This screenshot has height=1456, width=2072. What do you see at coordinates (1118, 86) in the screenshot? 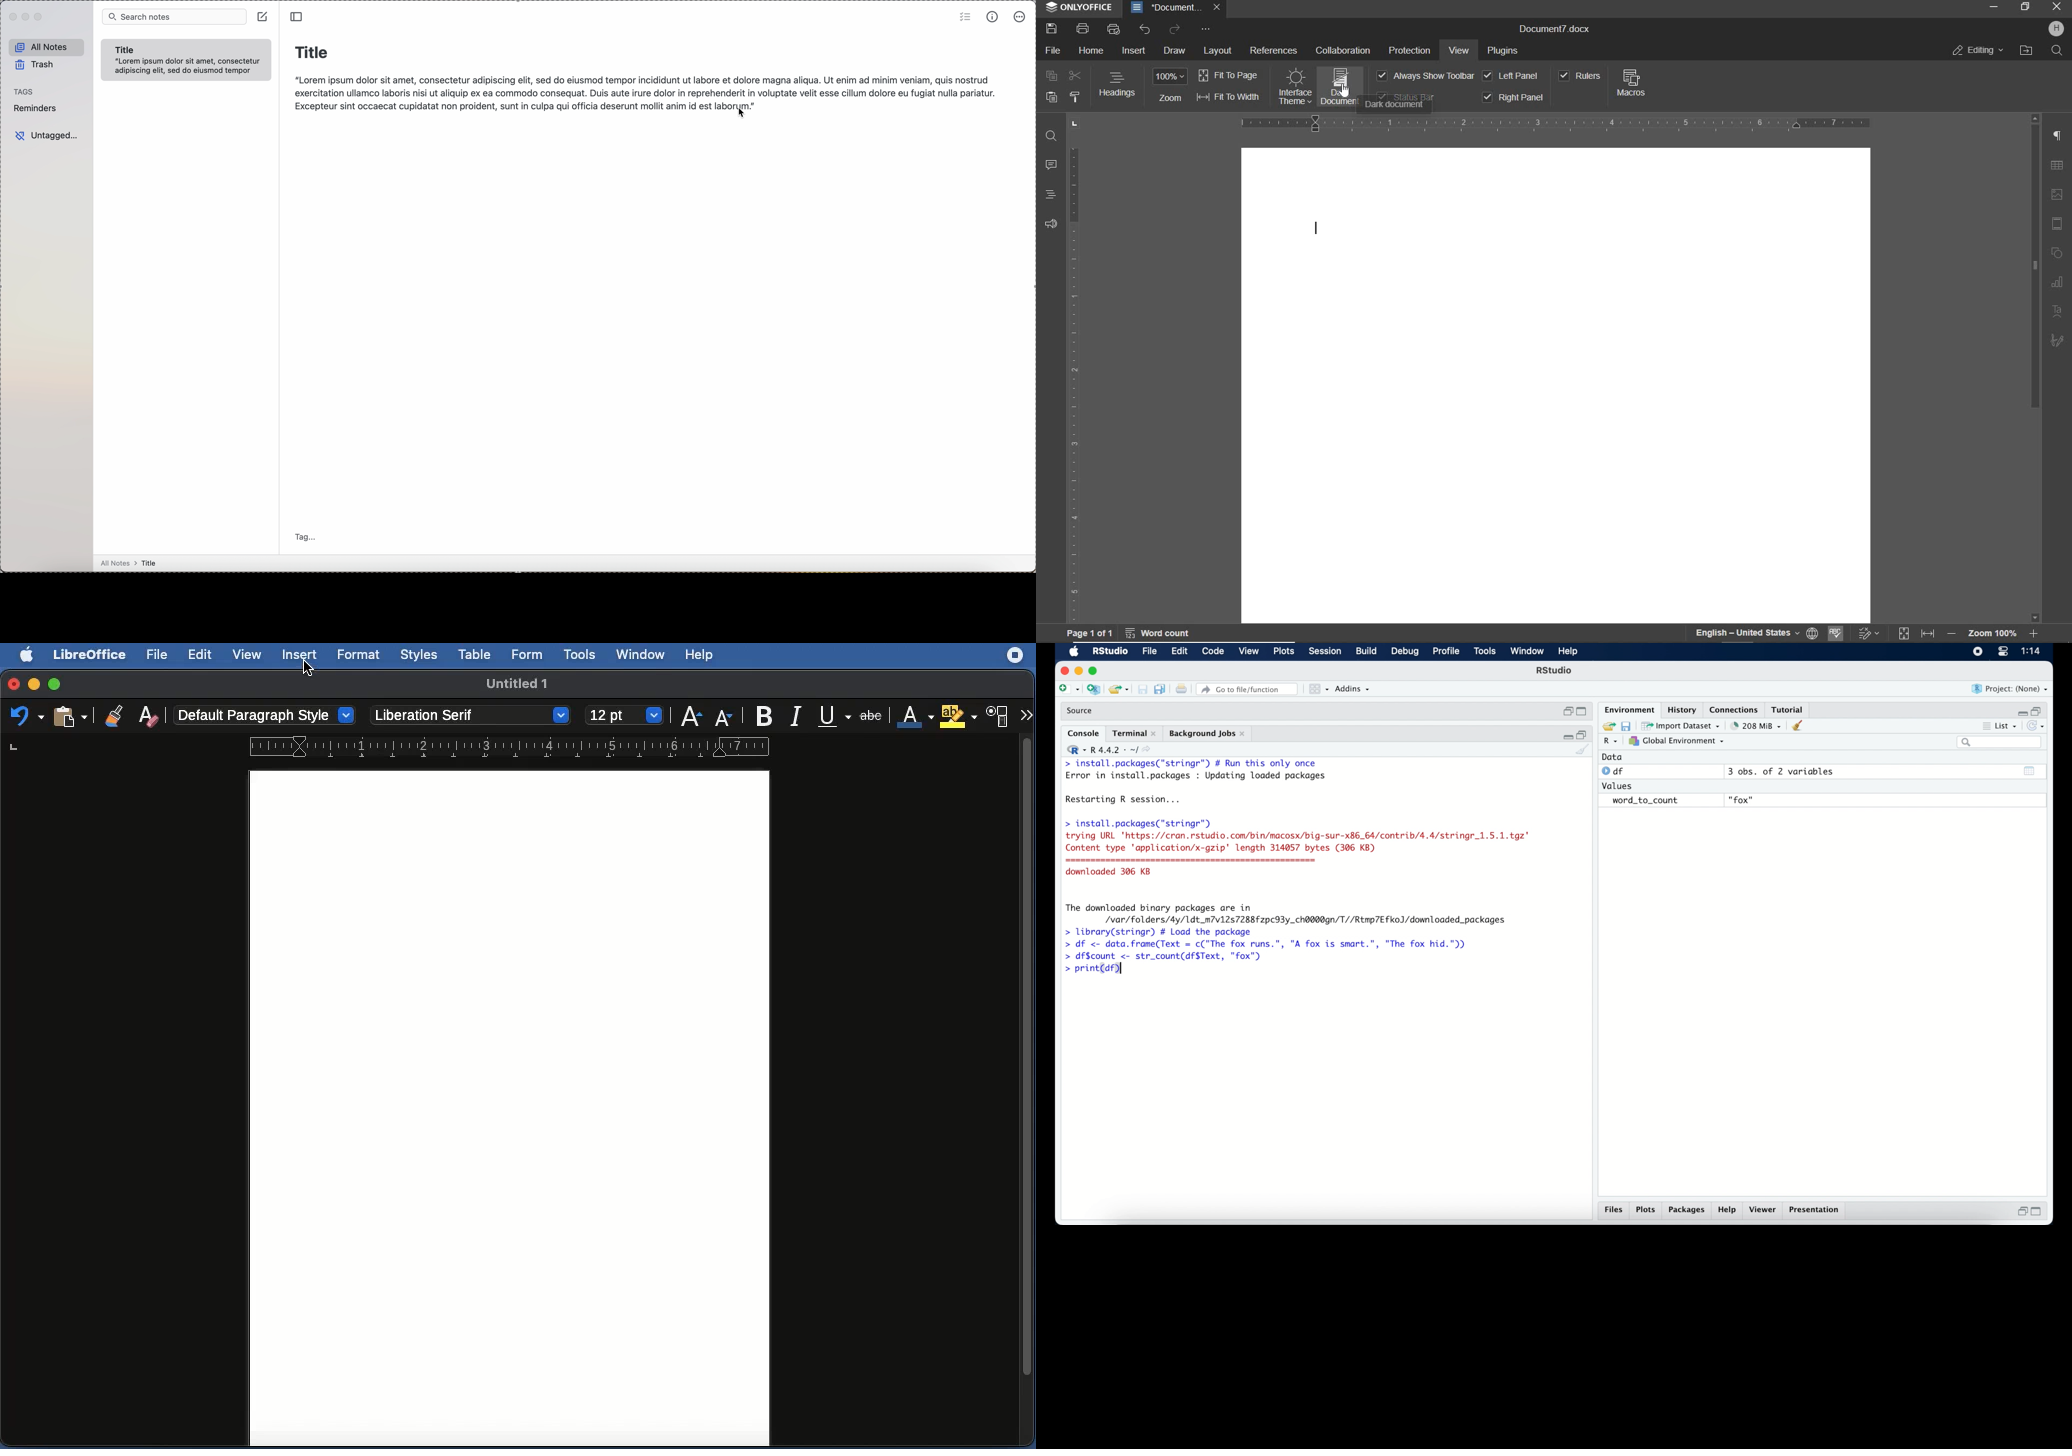
I see `HEADINGS` at bounding box center [1118, 86].